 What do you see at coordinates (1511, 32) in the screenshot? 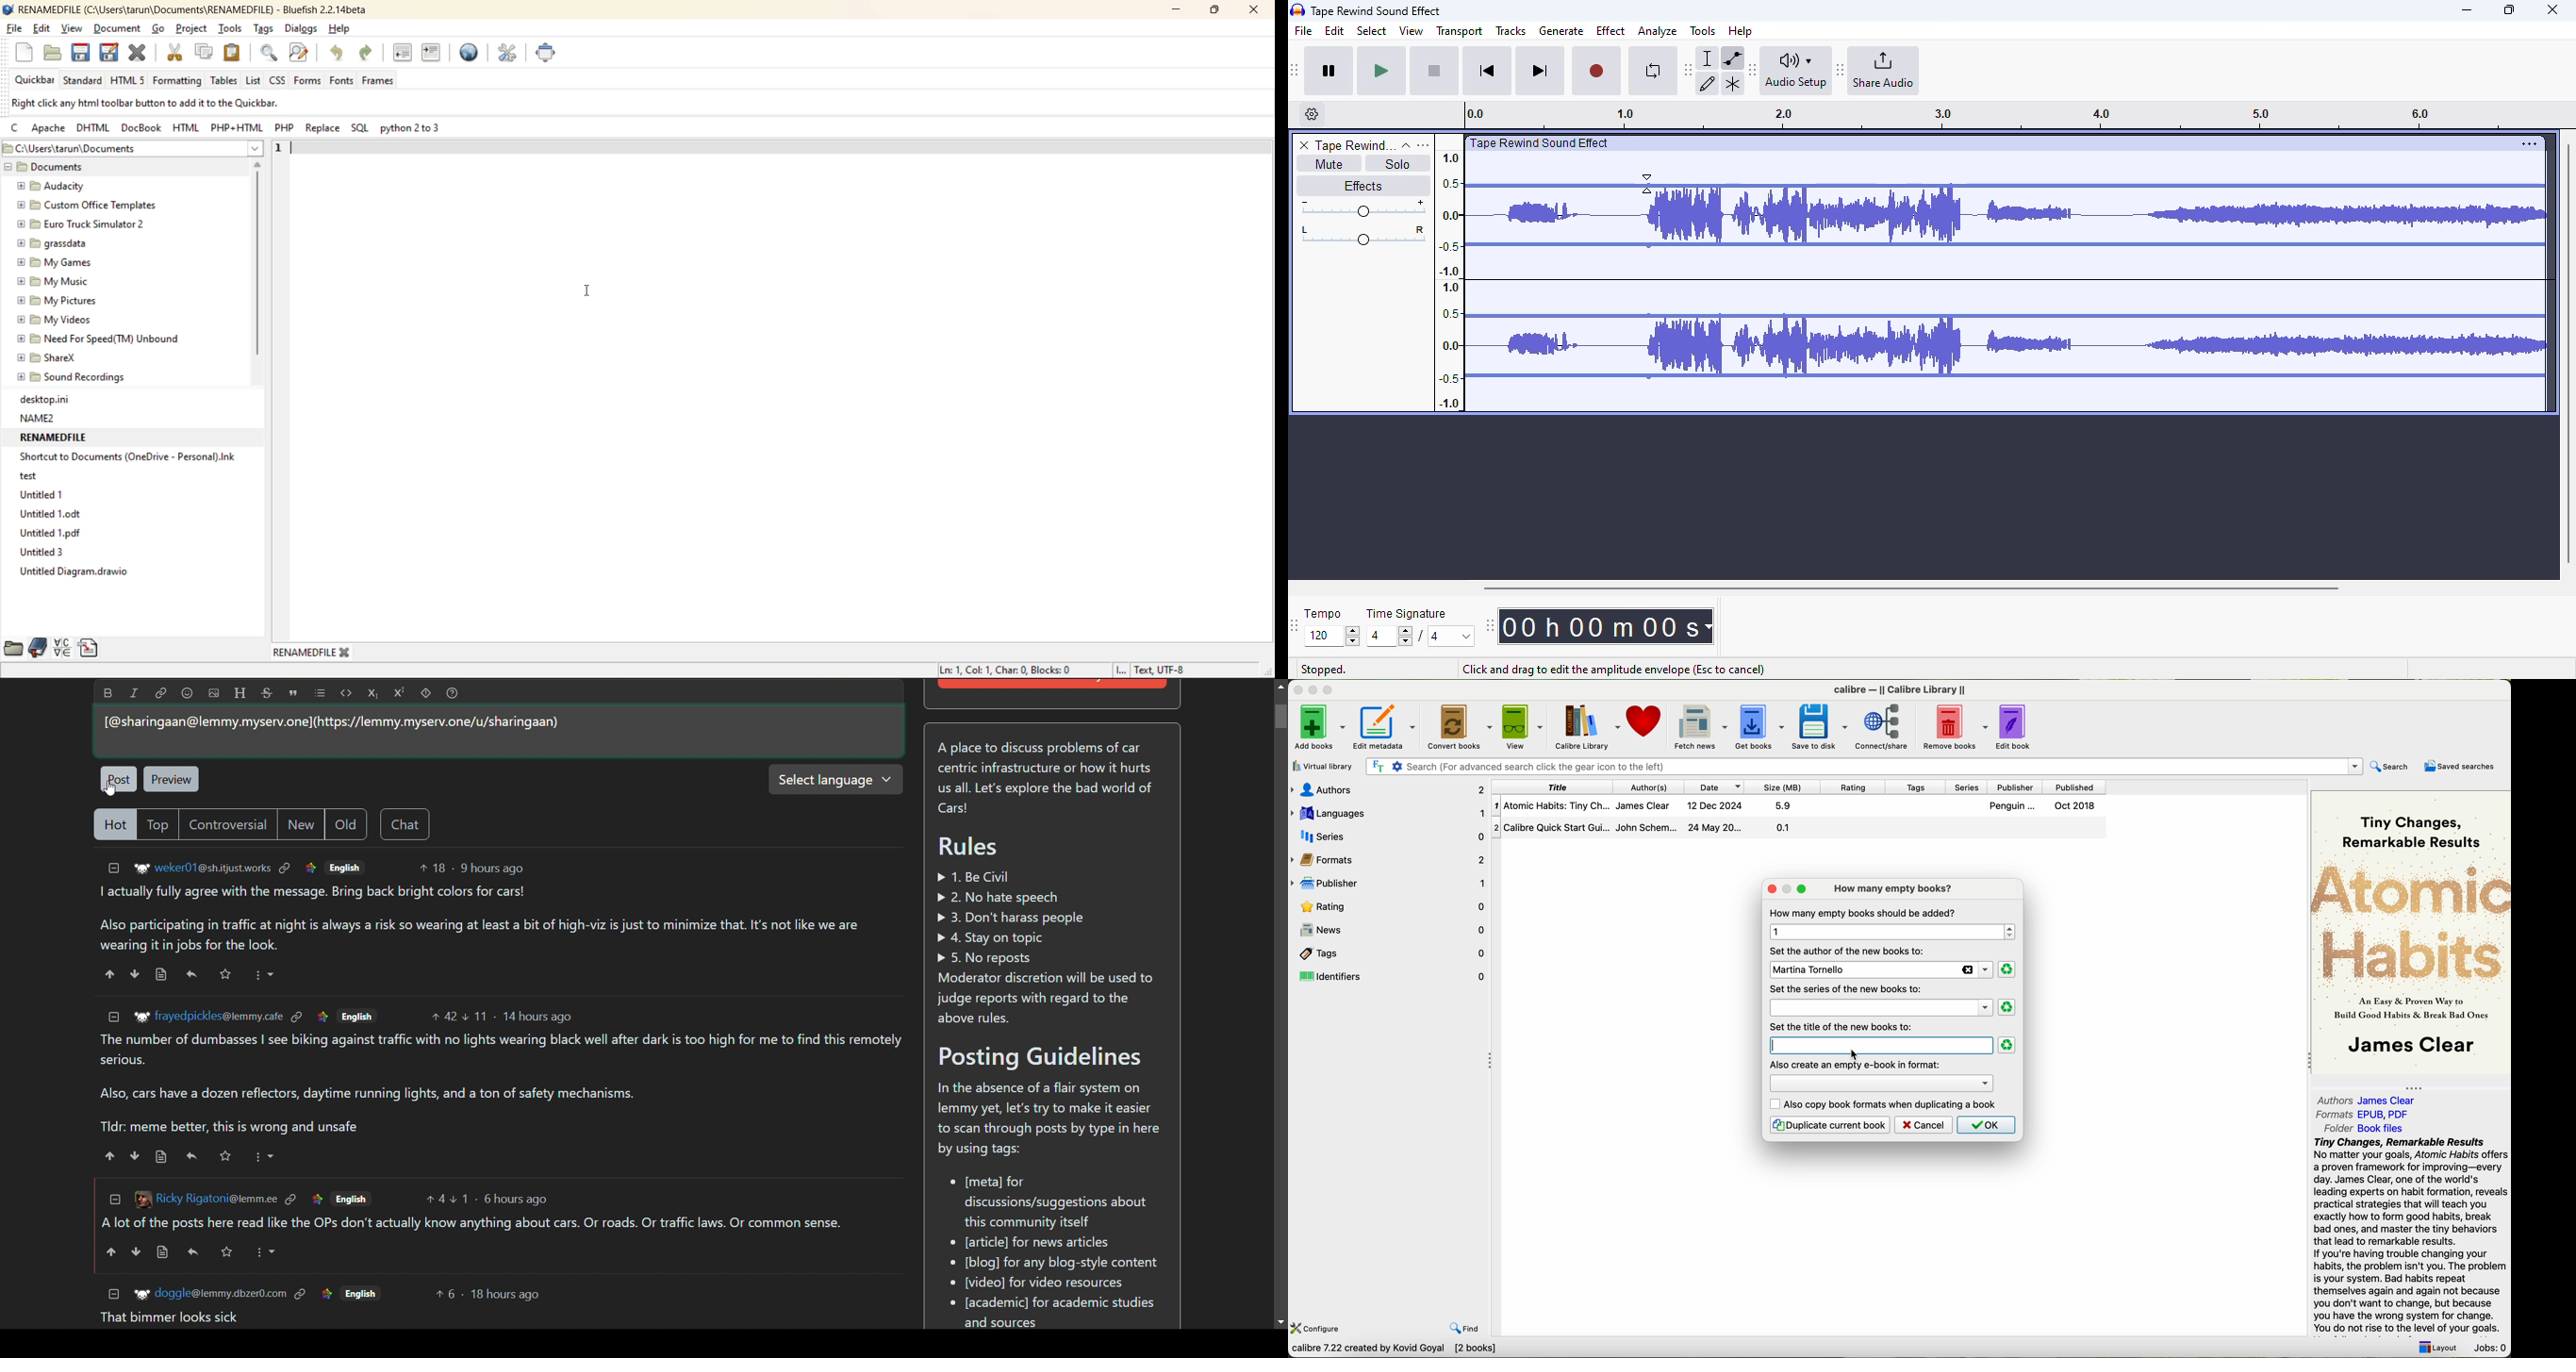
I see `tracks` at bounding box center [1511, 32].